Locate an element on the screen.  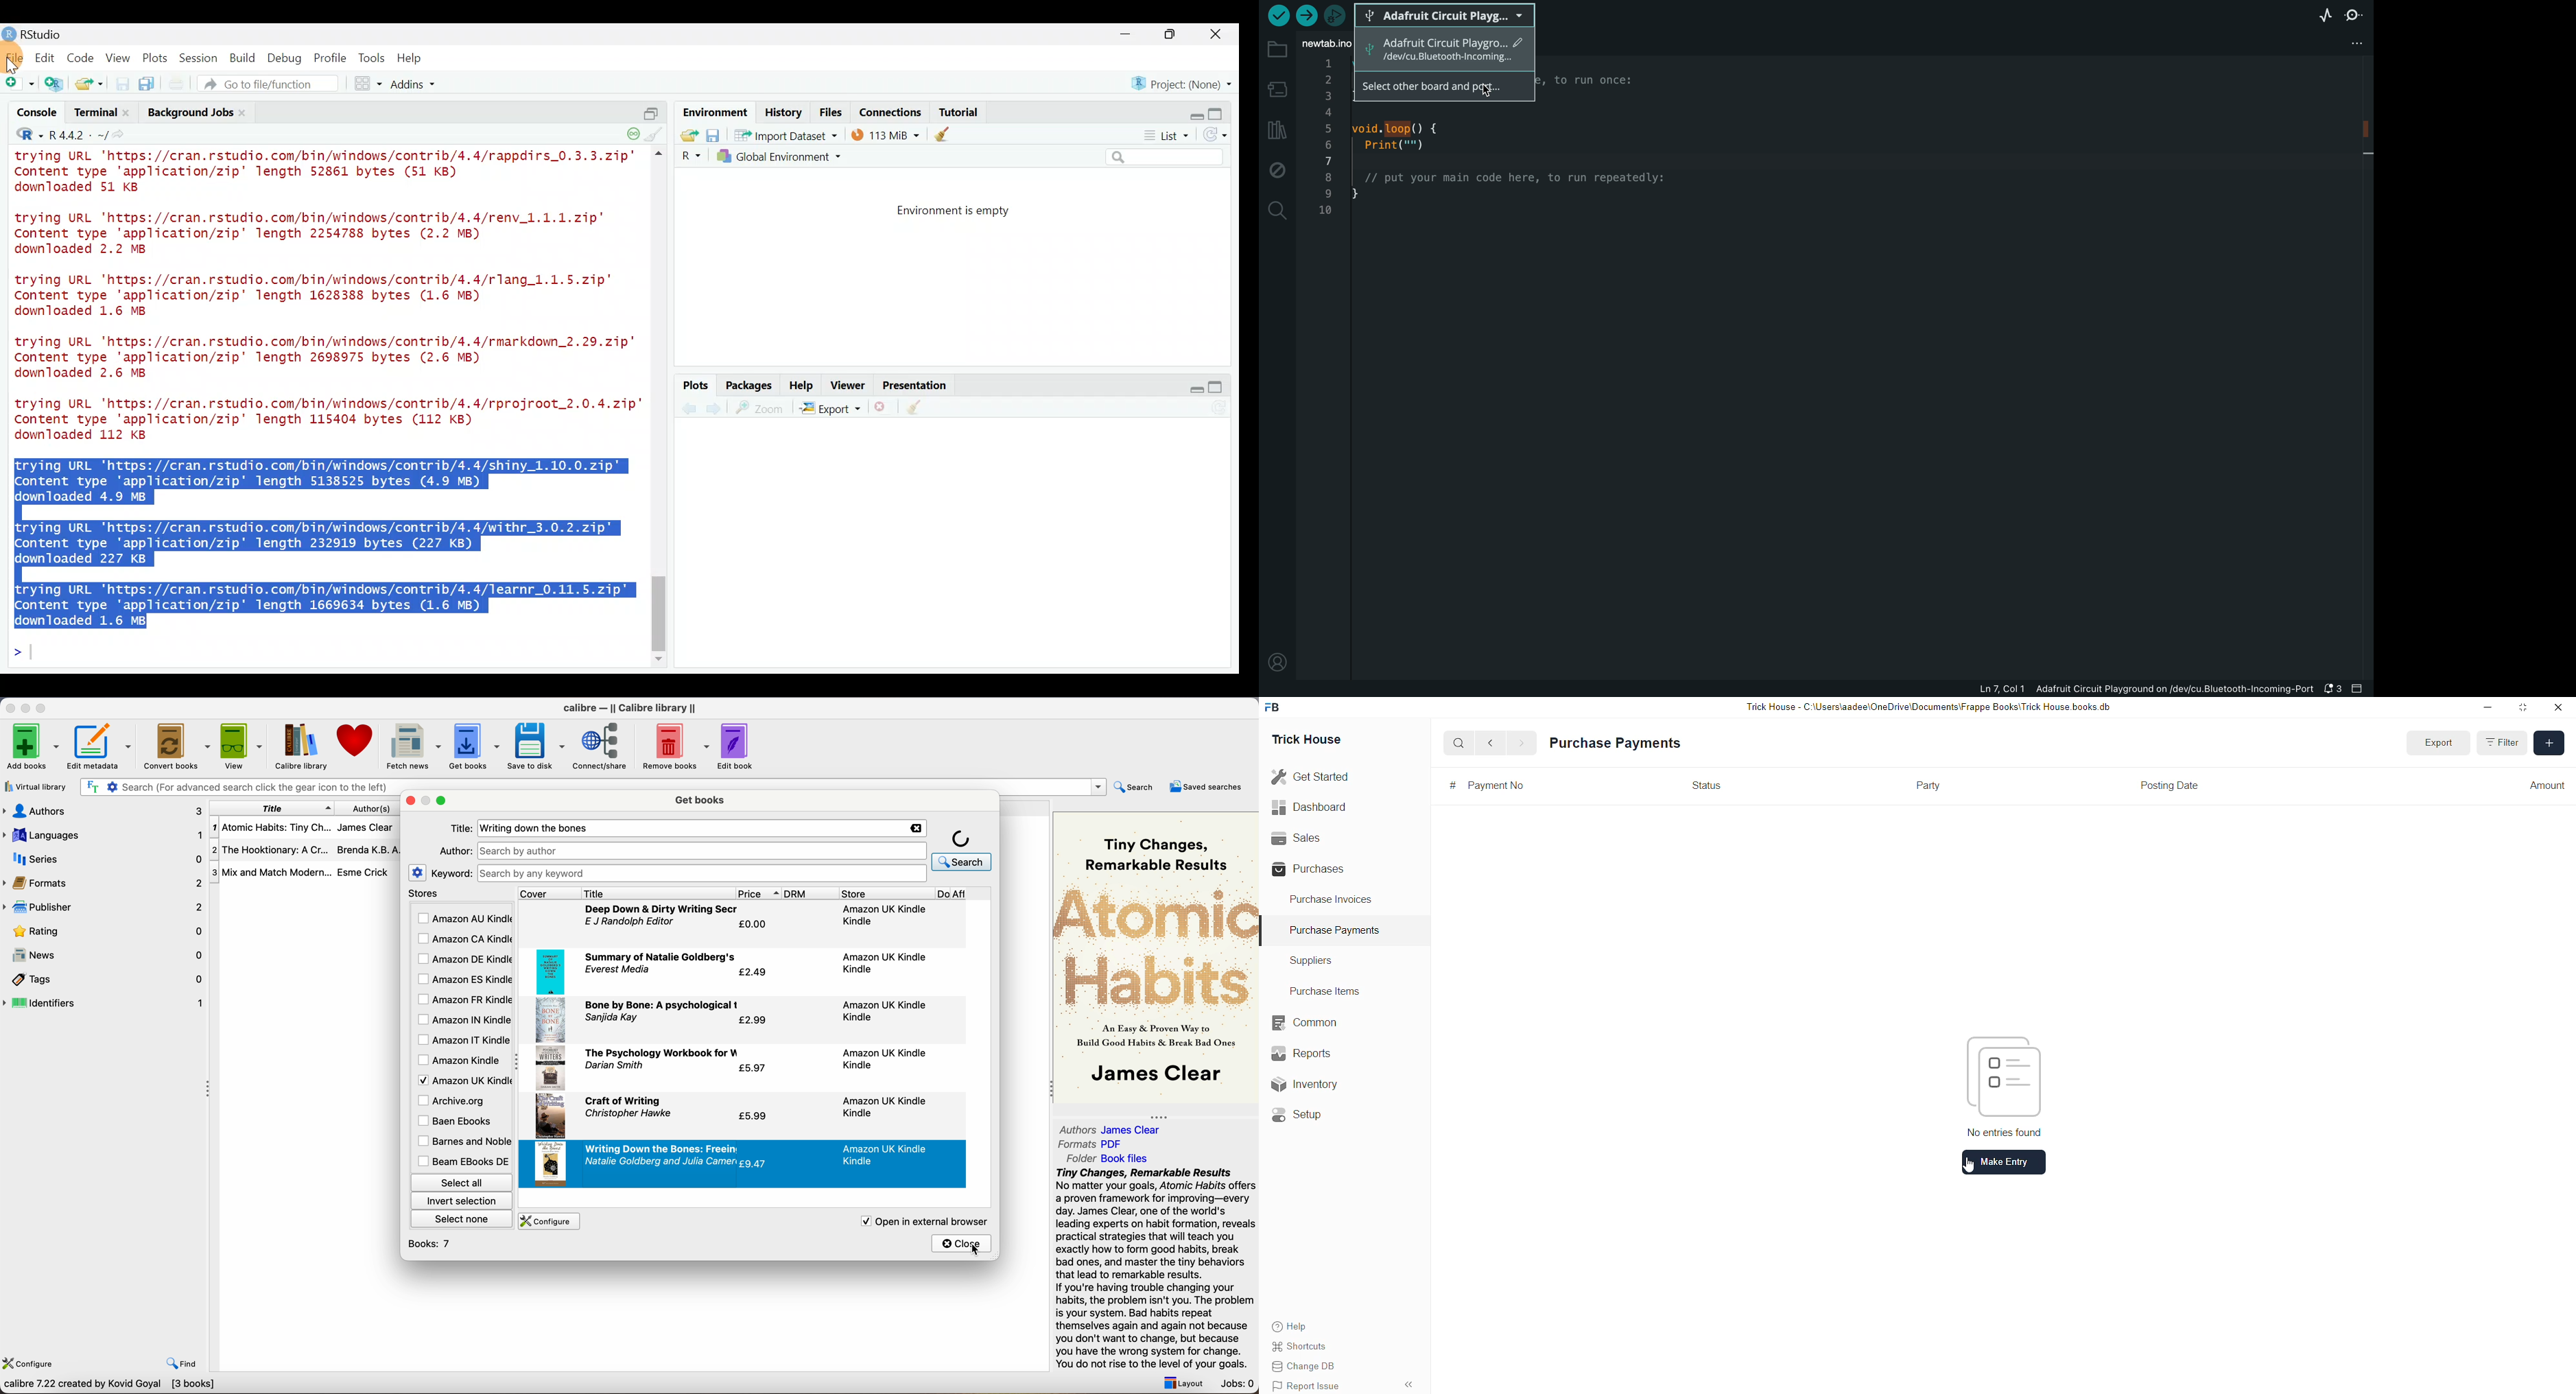
next plot is located at coordinates (689, 409).